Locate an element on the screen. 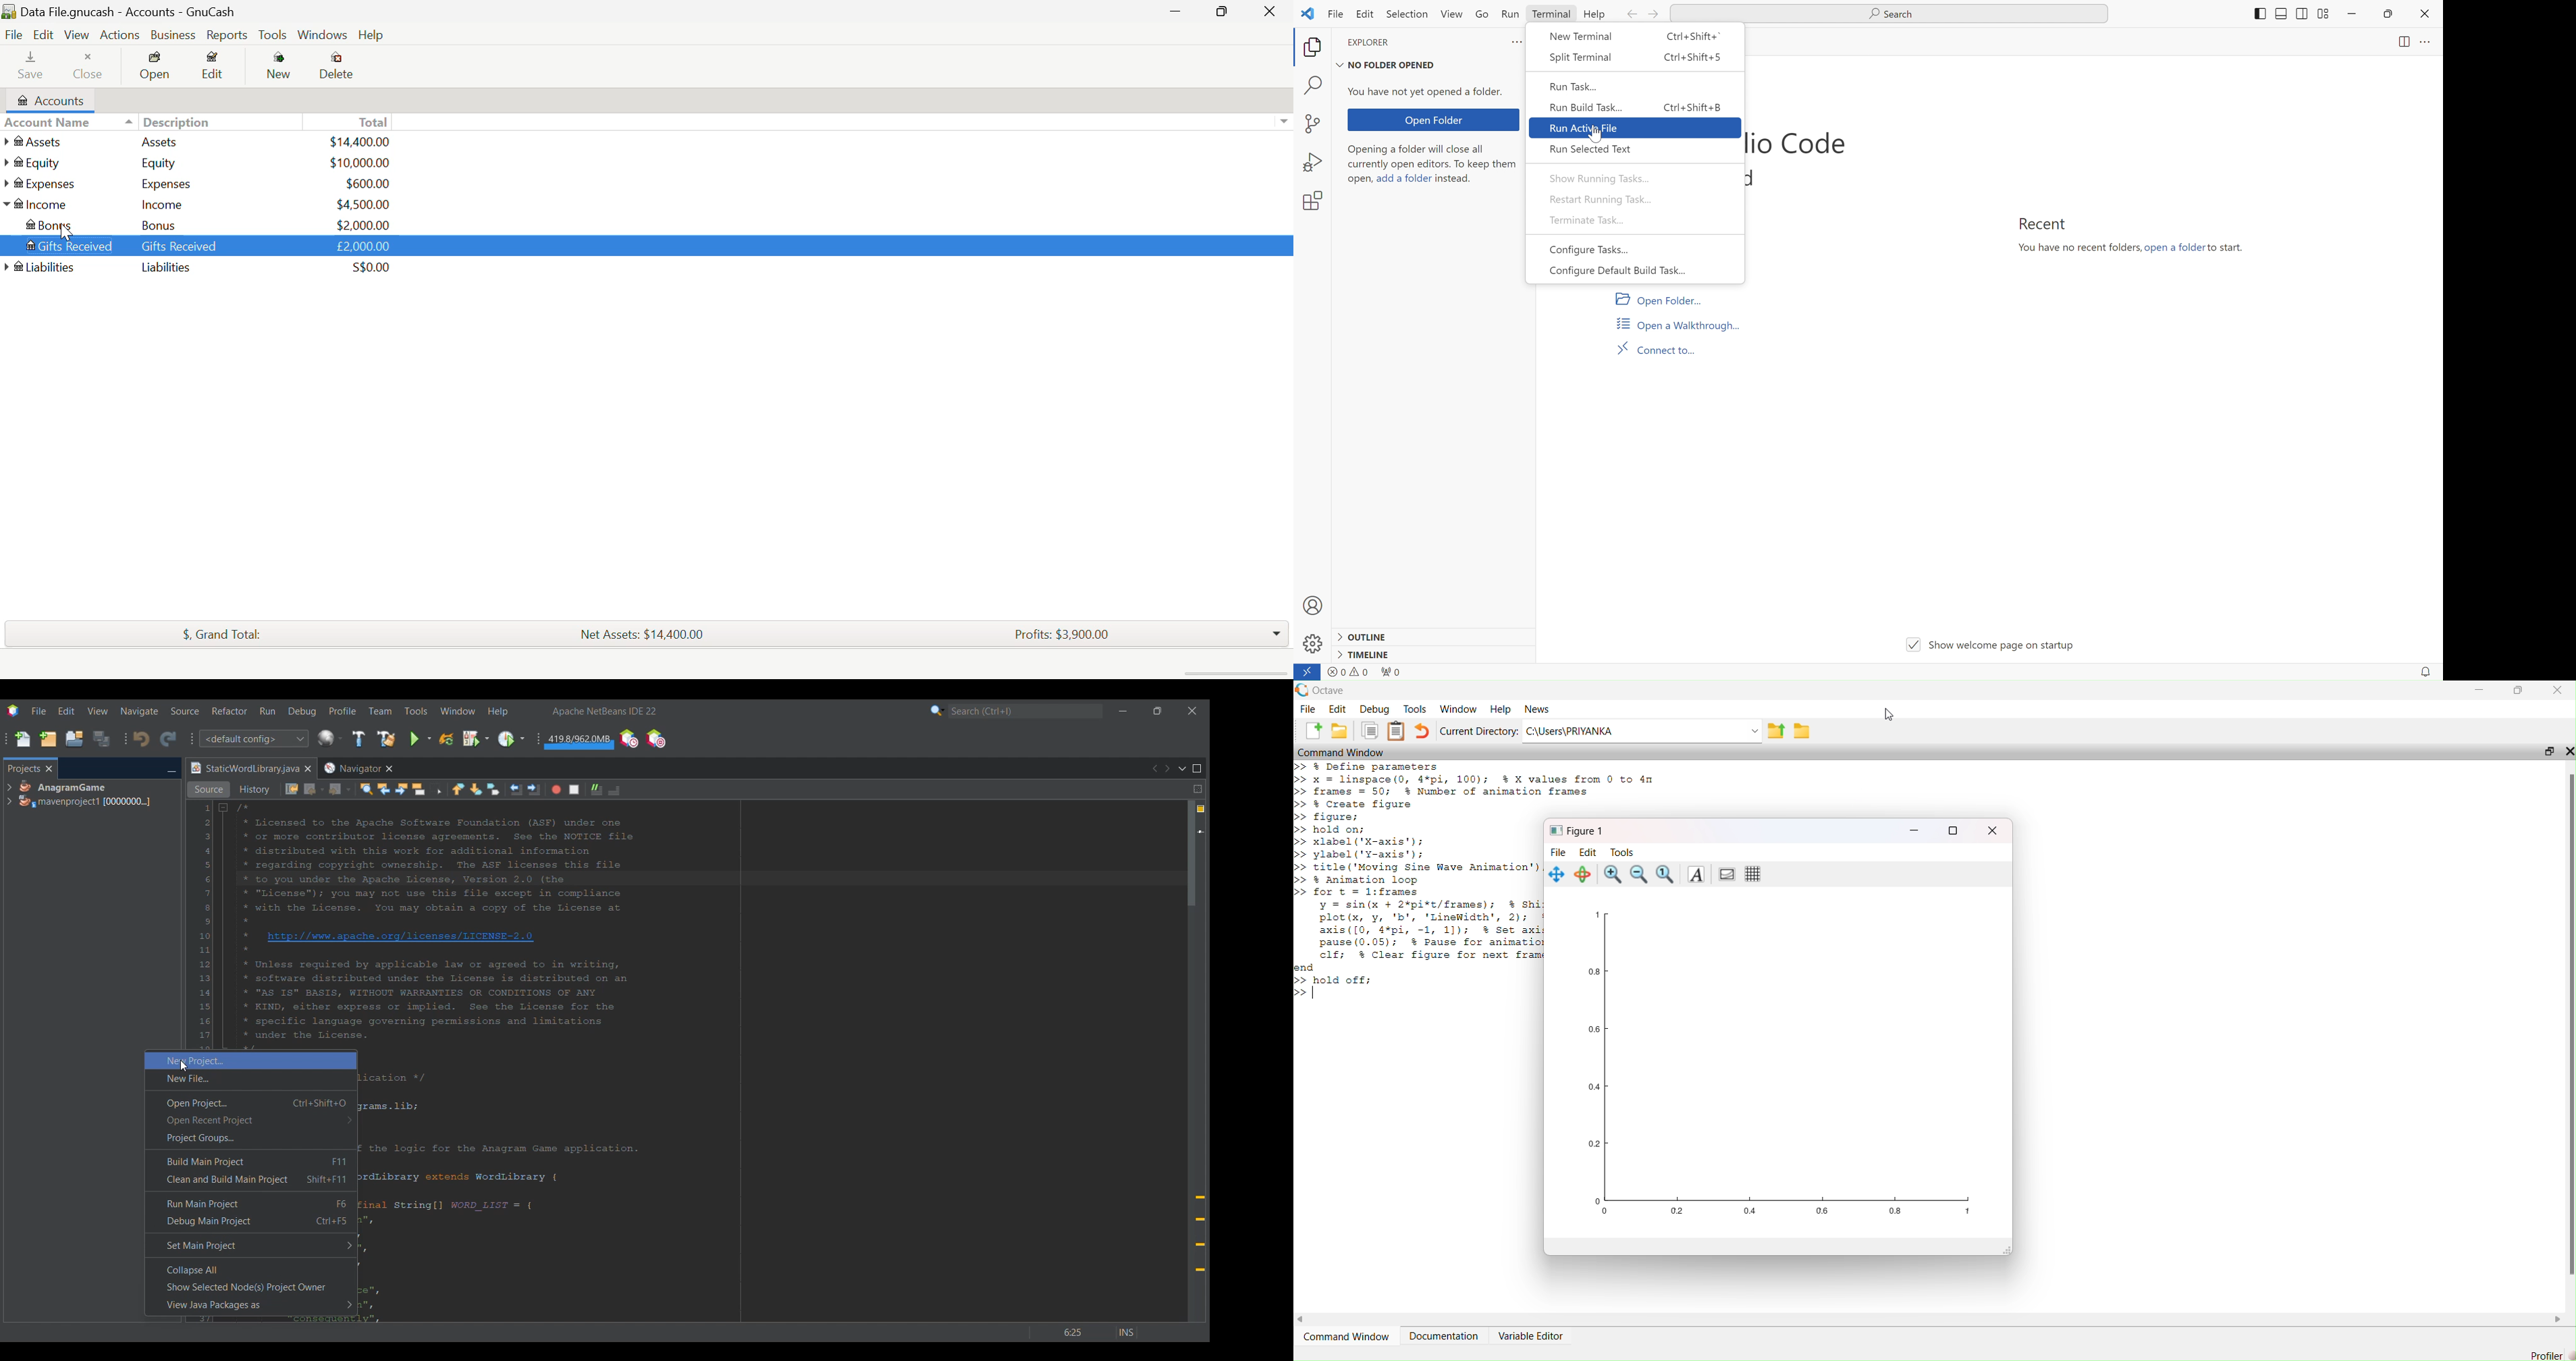 The width and height of the screenshot is (2576, 1372). shift to sides is located at coordinates (2284, 13).